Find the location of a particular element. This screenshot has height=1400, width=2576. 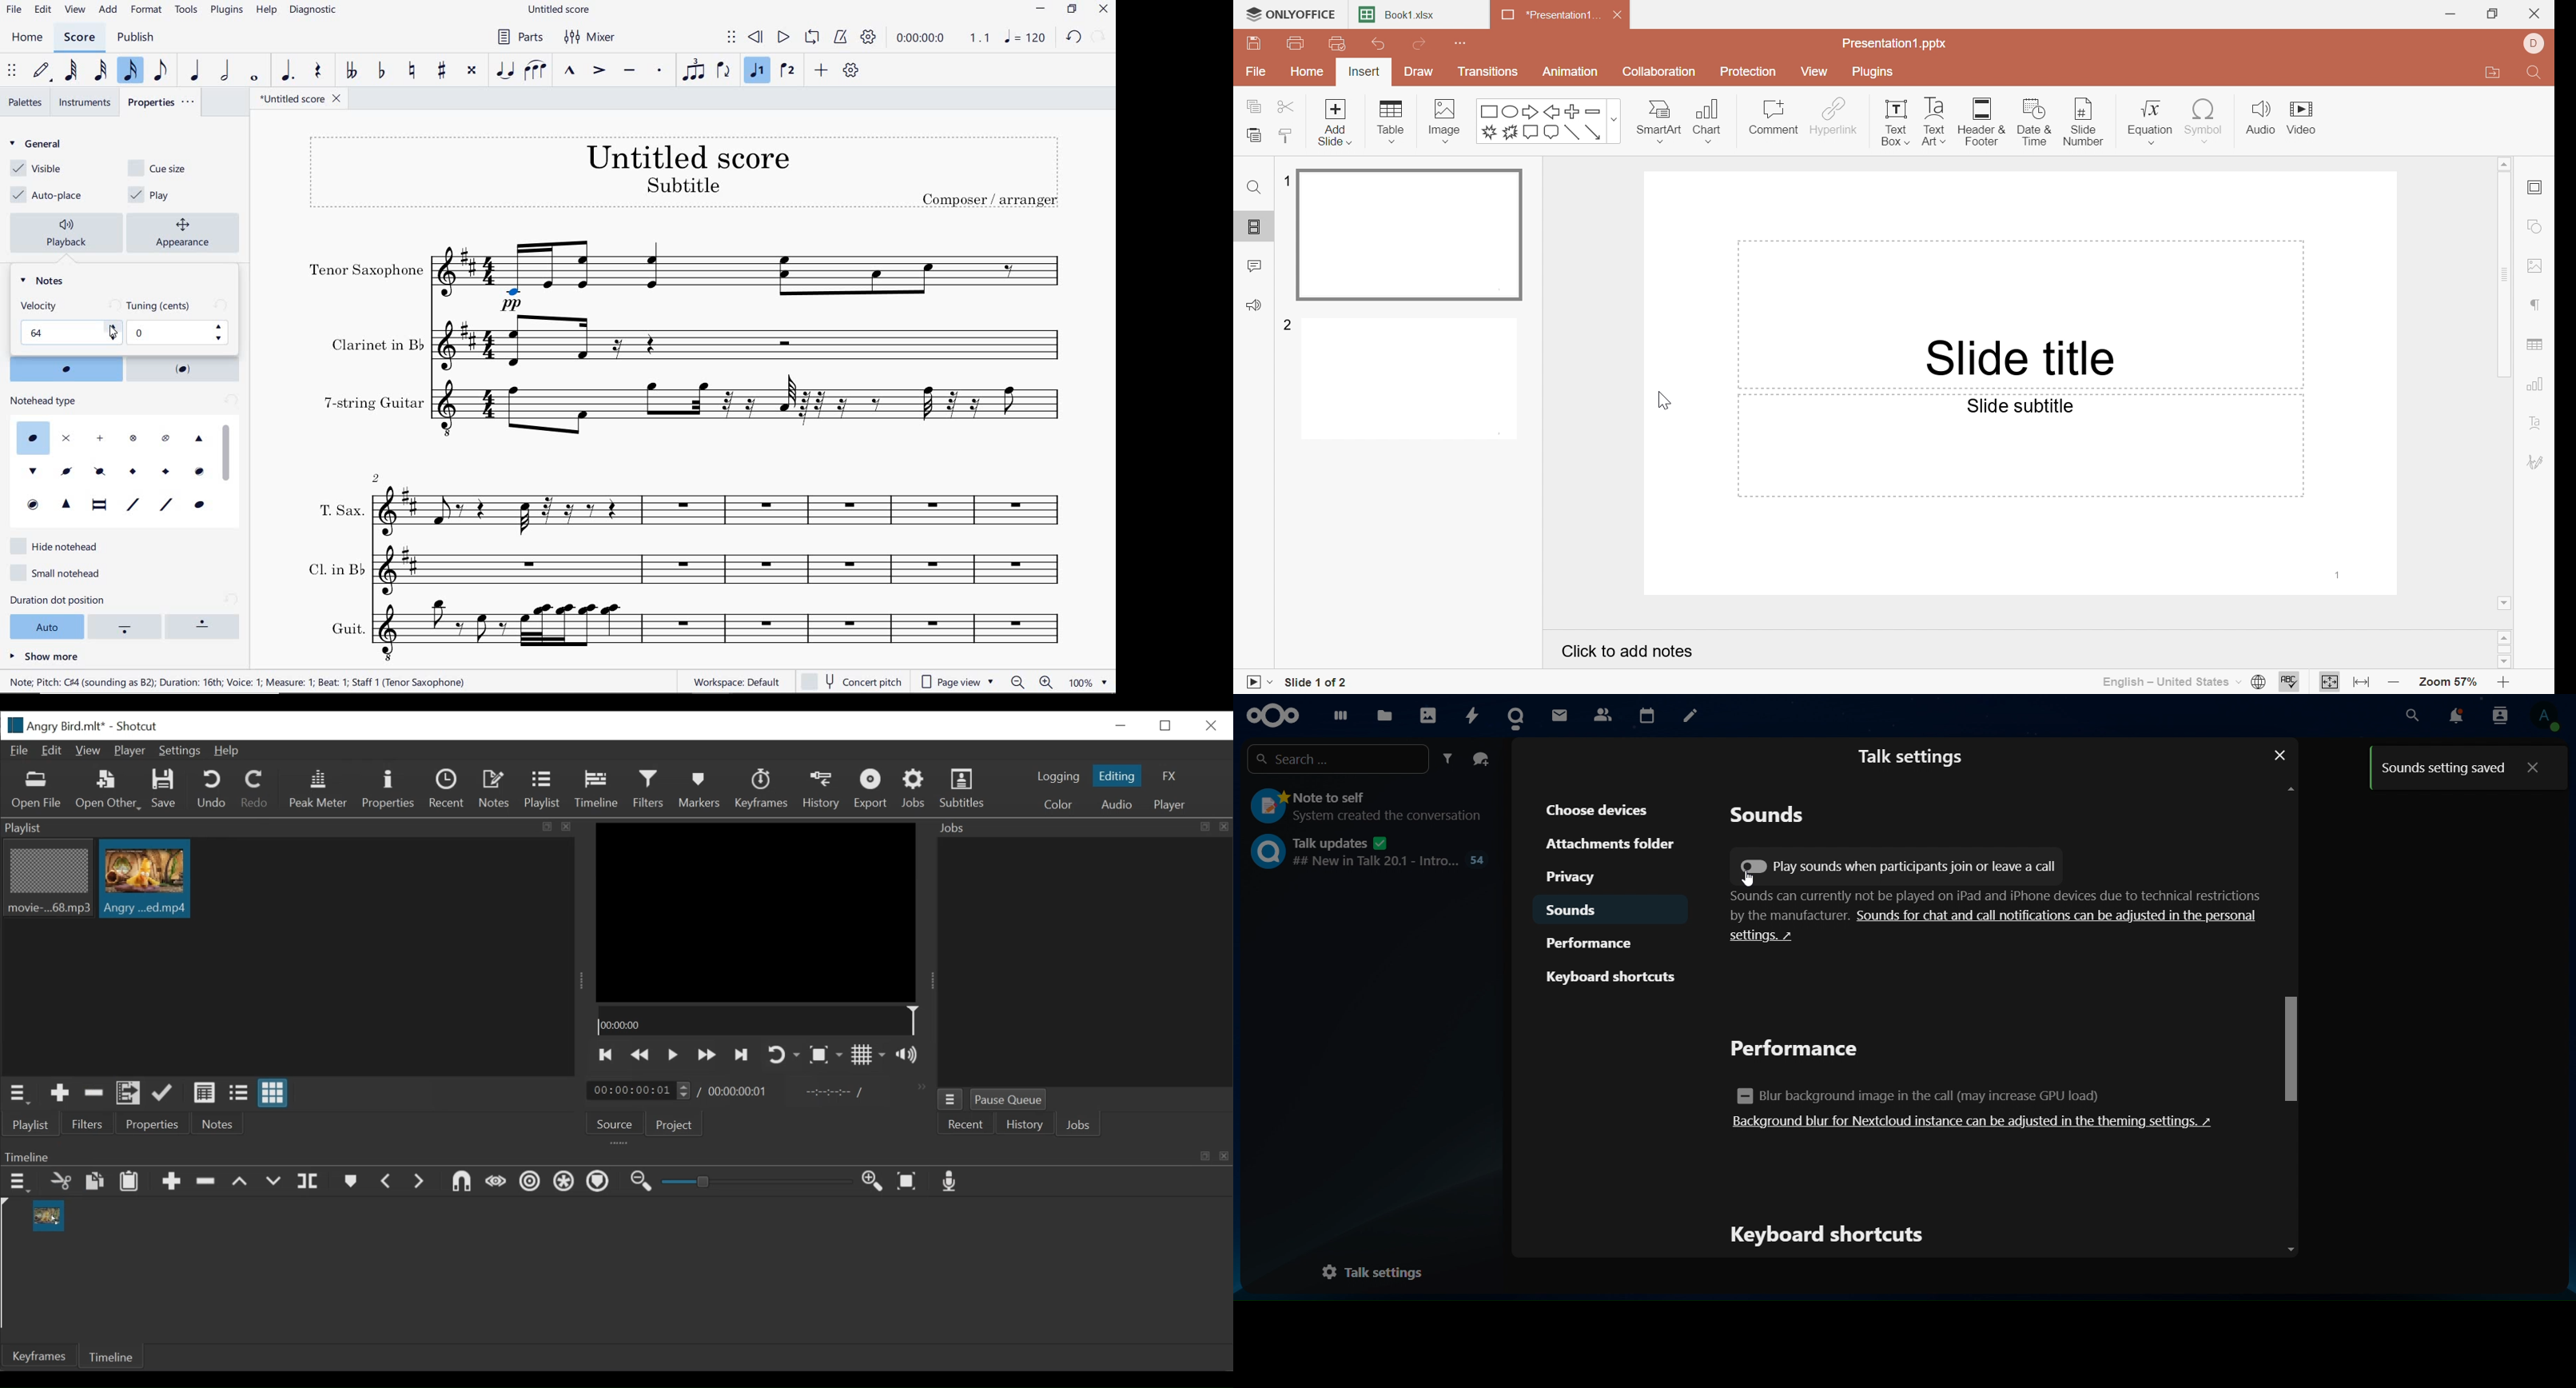

file name is located at coordinates (302, 99).